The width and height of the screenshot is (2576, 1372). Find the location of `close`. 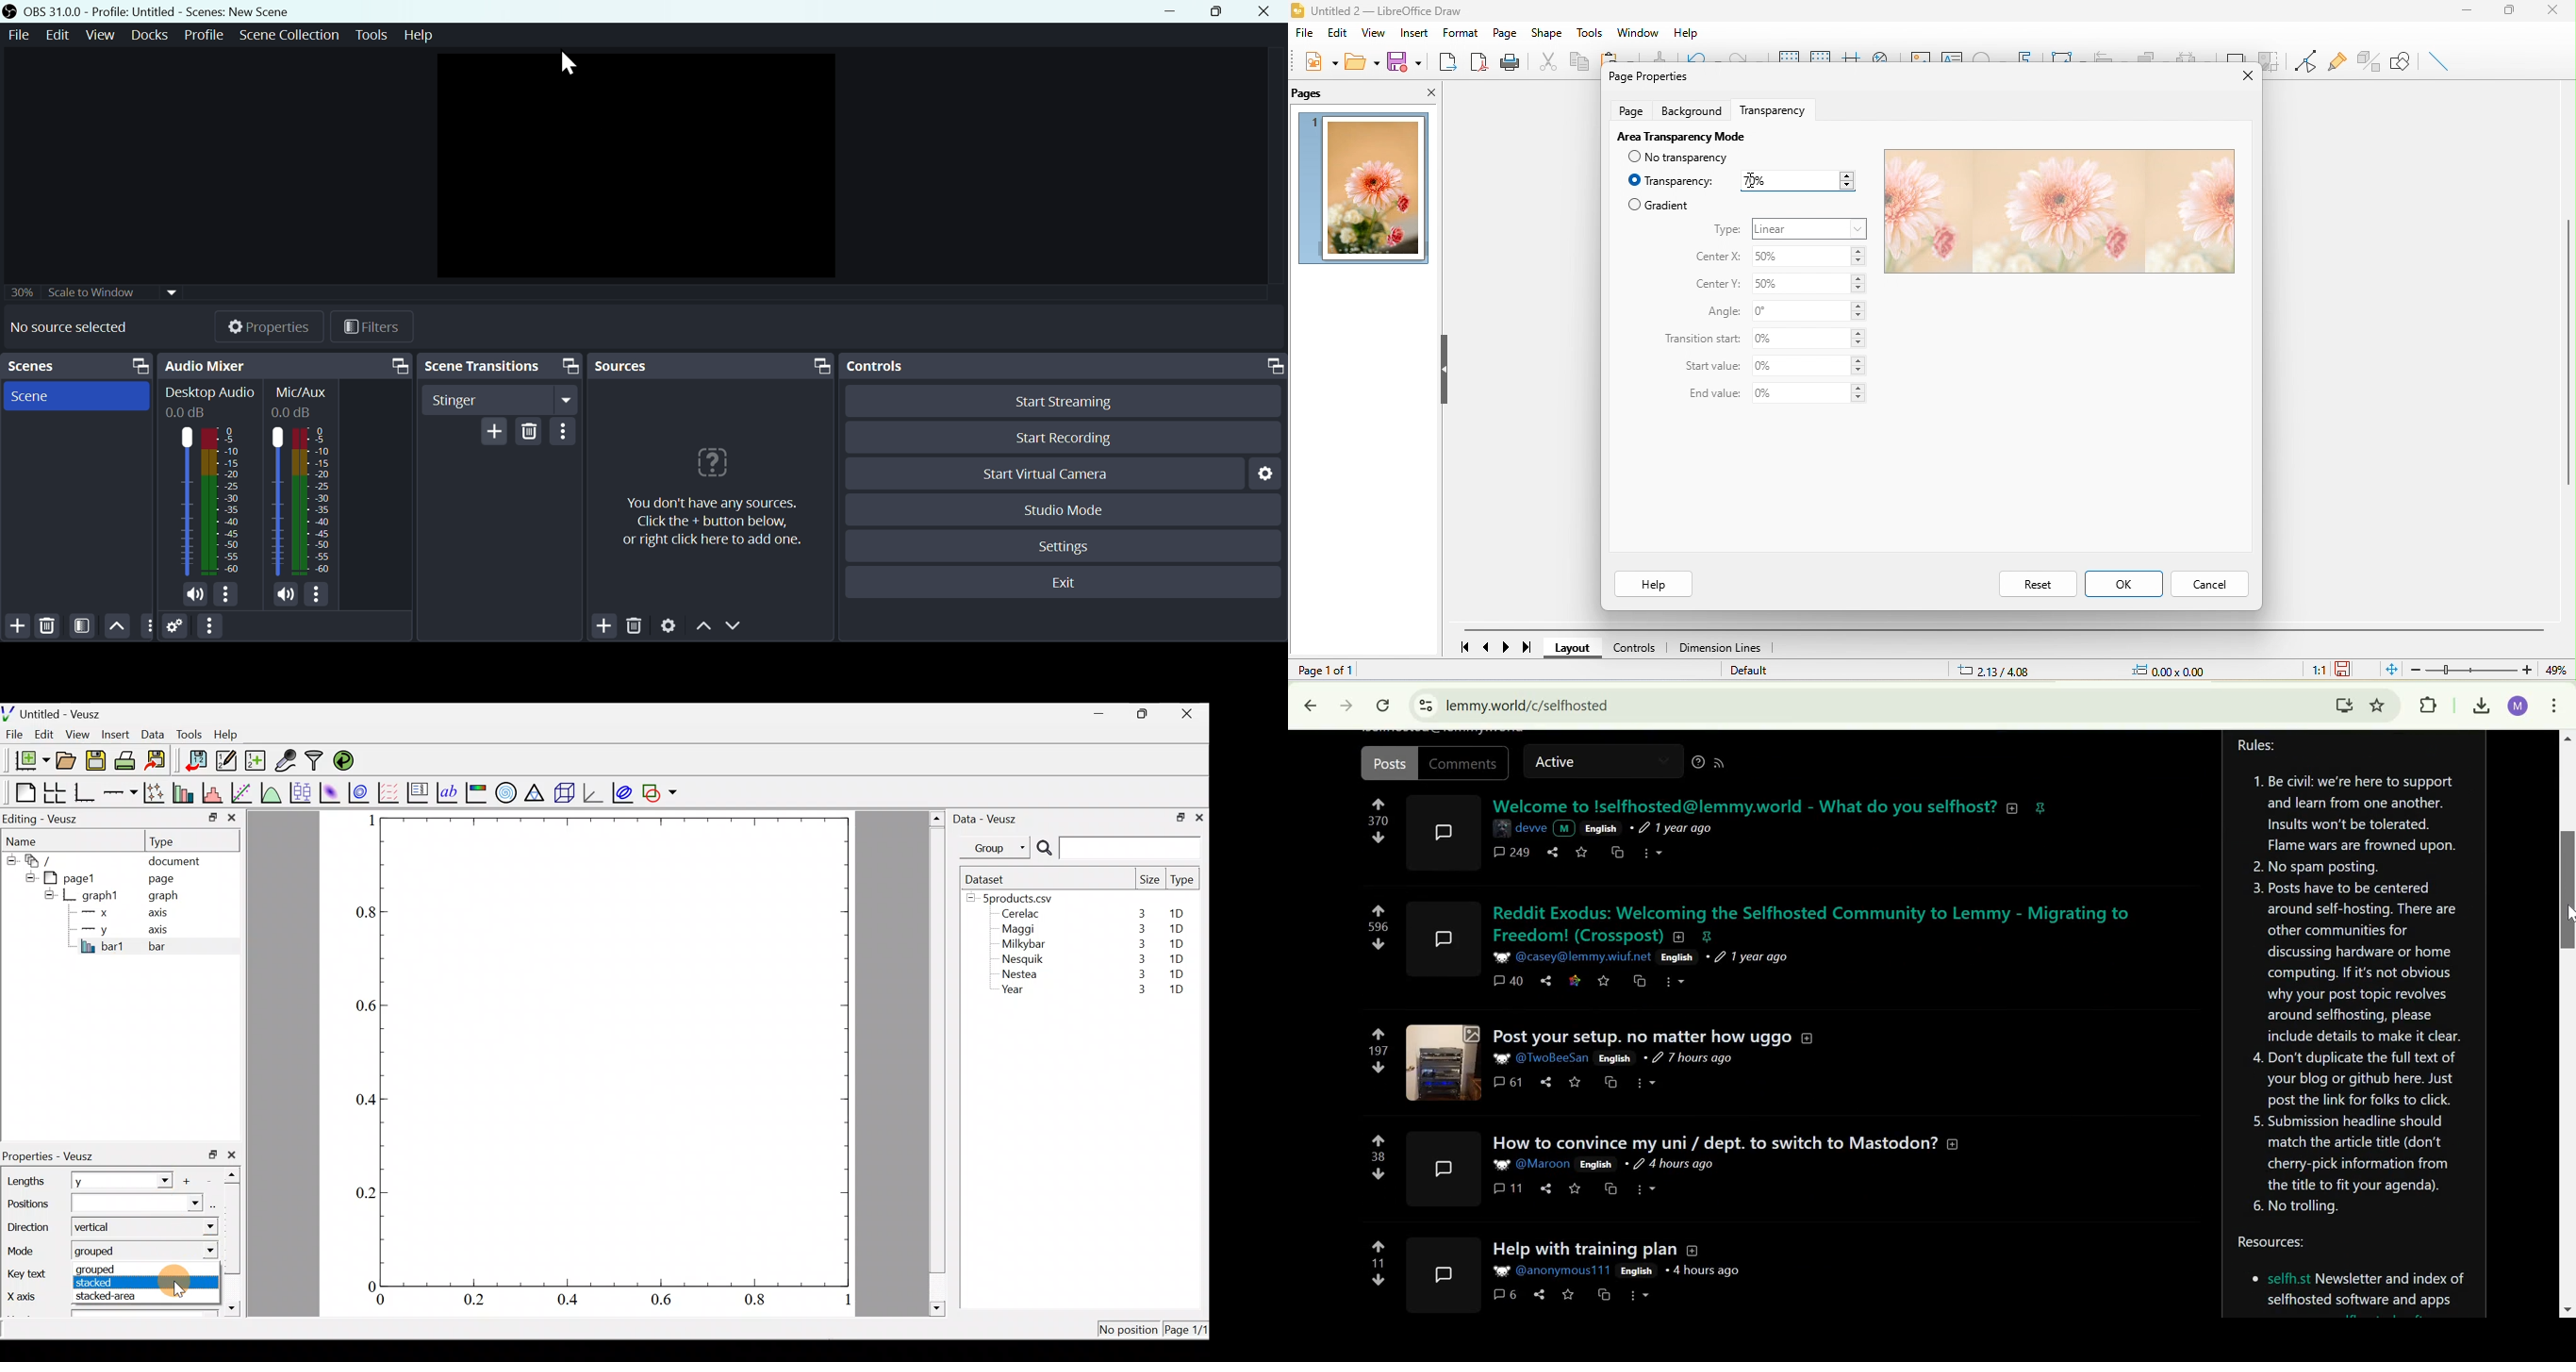

close is located at coordinates (2557, 13).